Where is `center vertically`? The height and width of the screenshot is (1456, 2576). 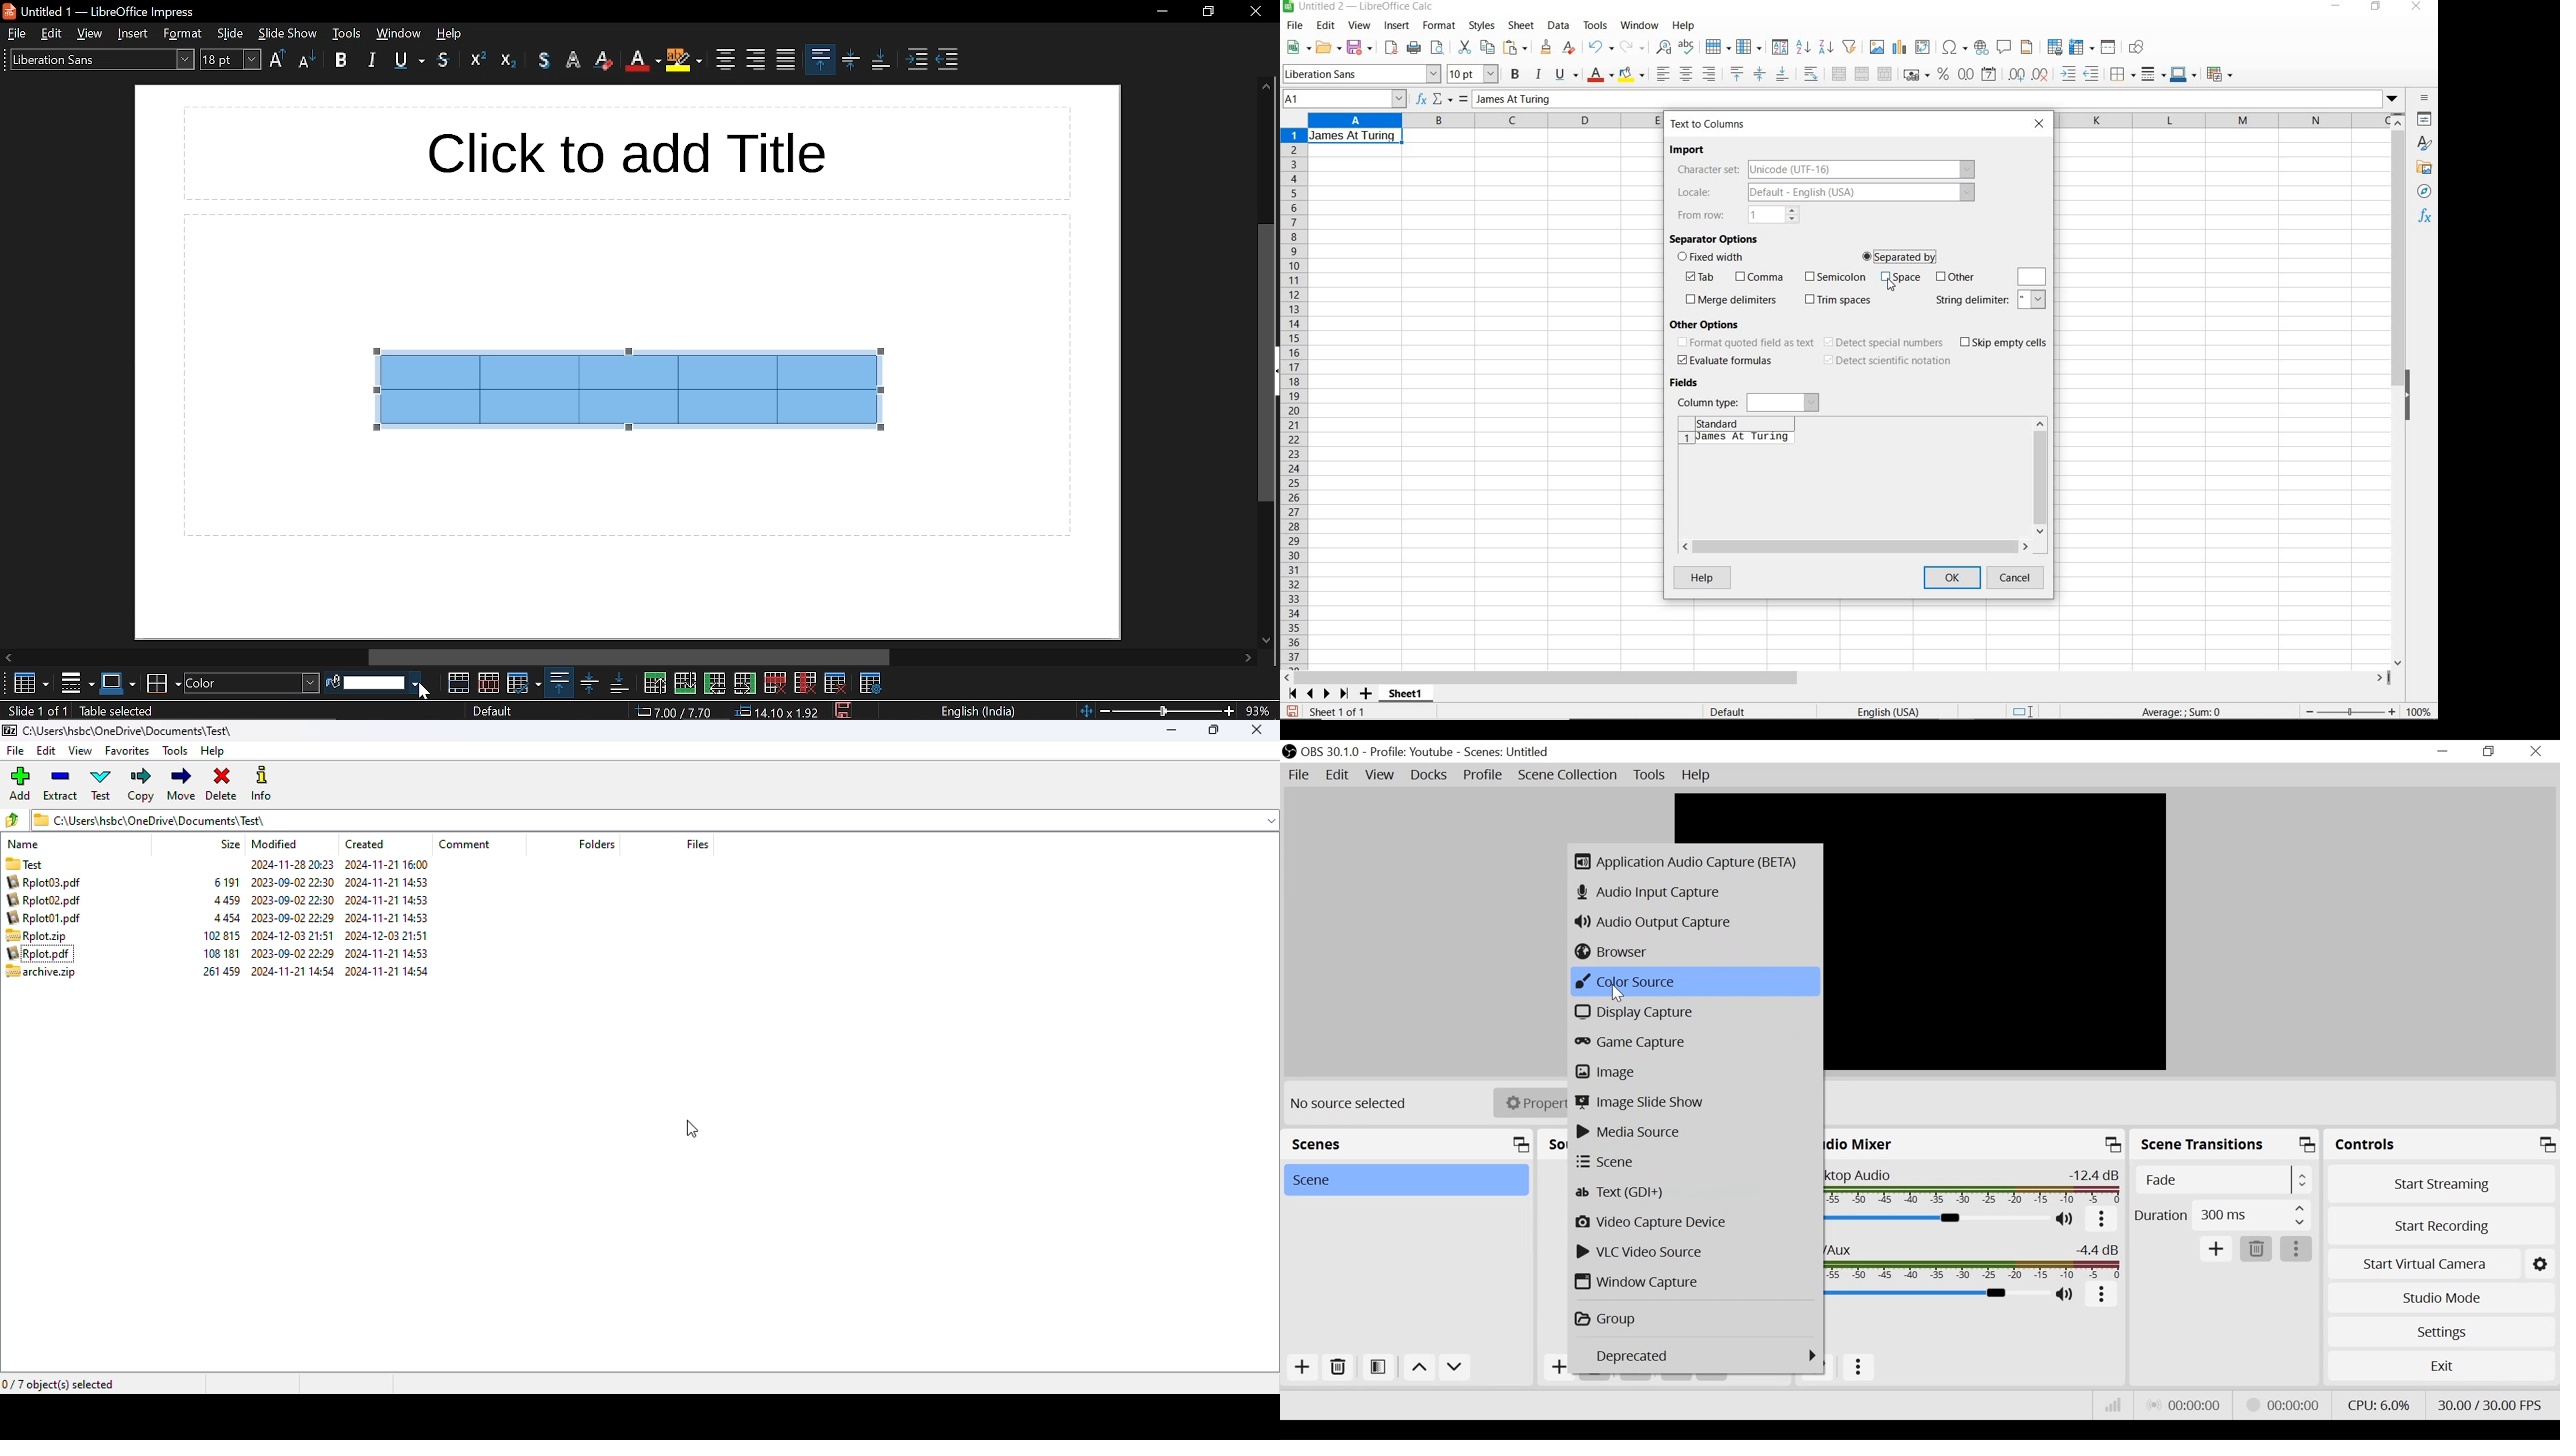
center vertically is located at coordinates (586, 683).